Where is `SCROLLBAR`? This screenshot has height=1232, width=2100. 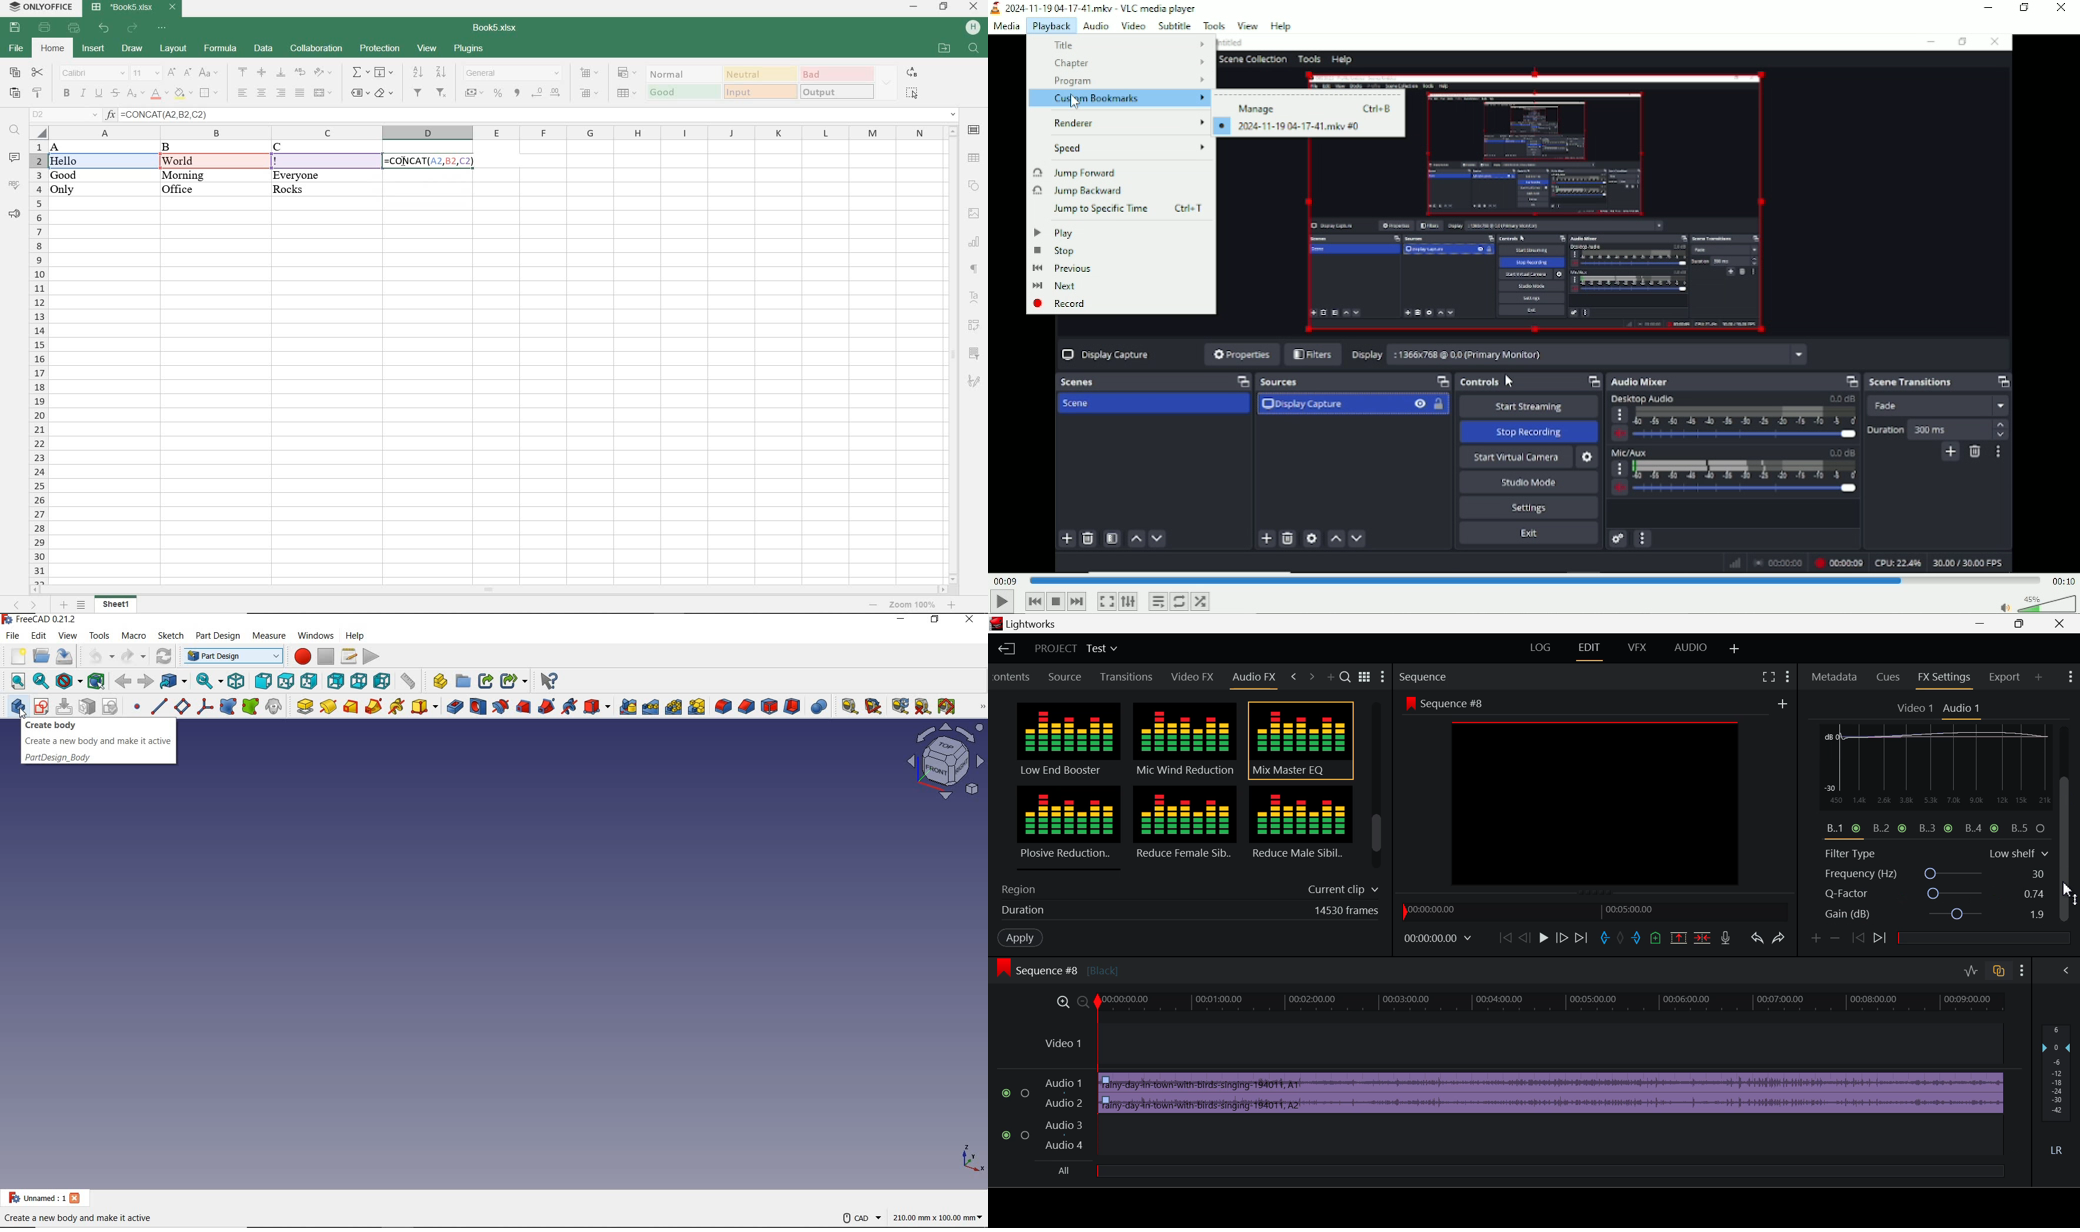 SCROLLBAR is located at coordinates (952, 354).